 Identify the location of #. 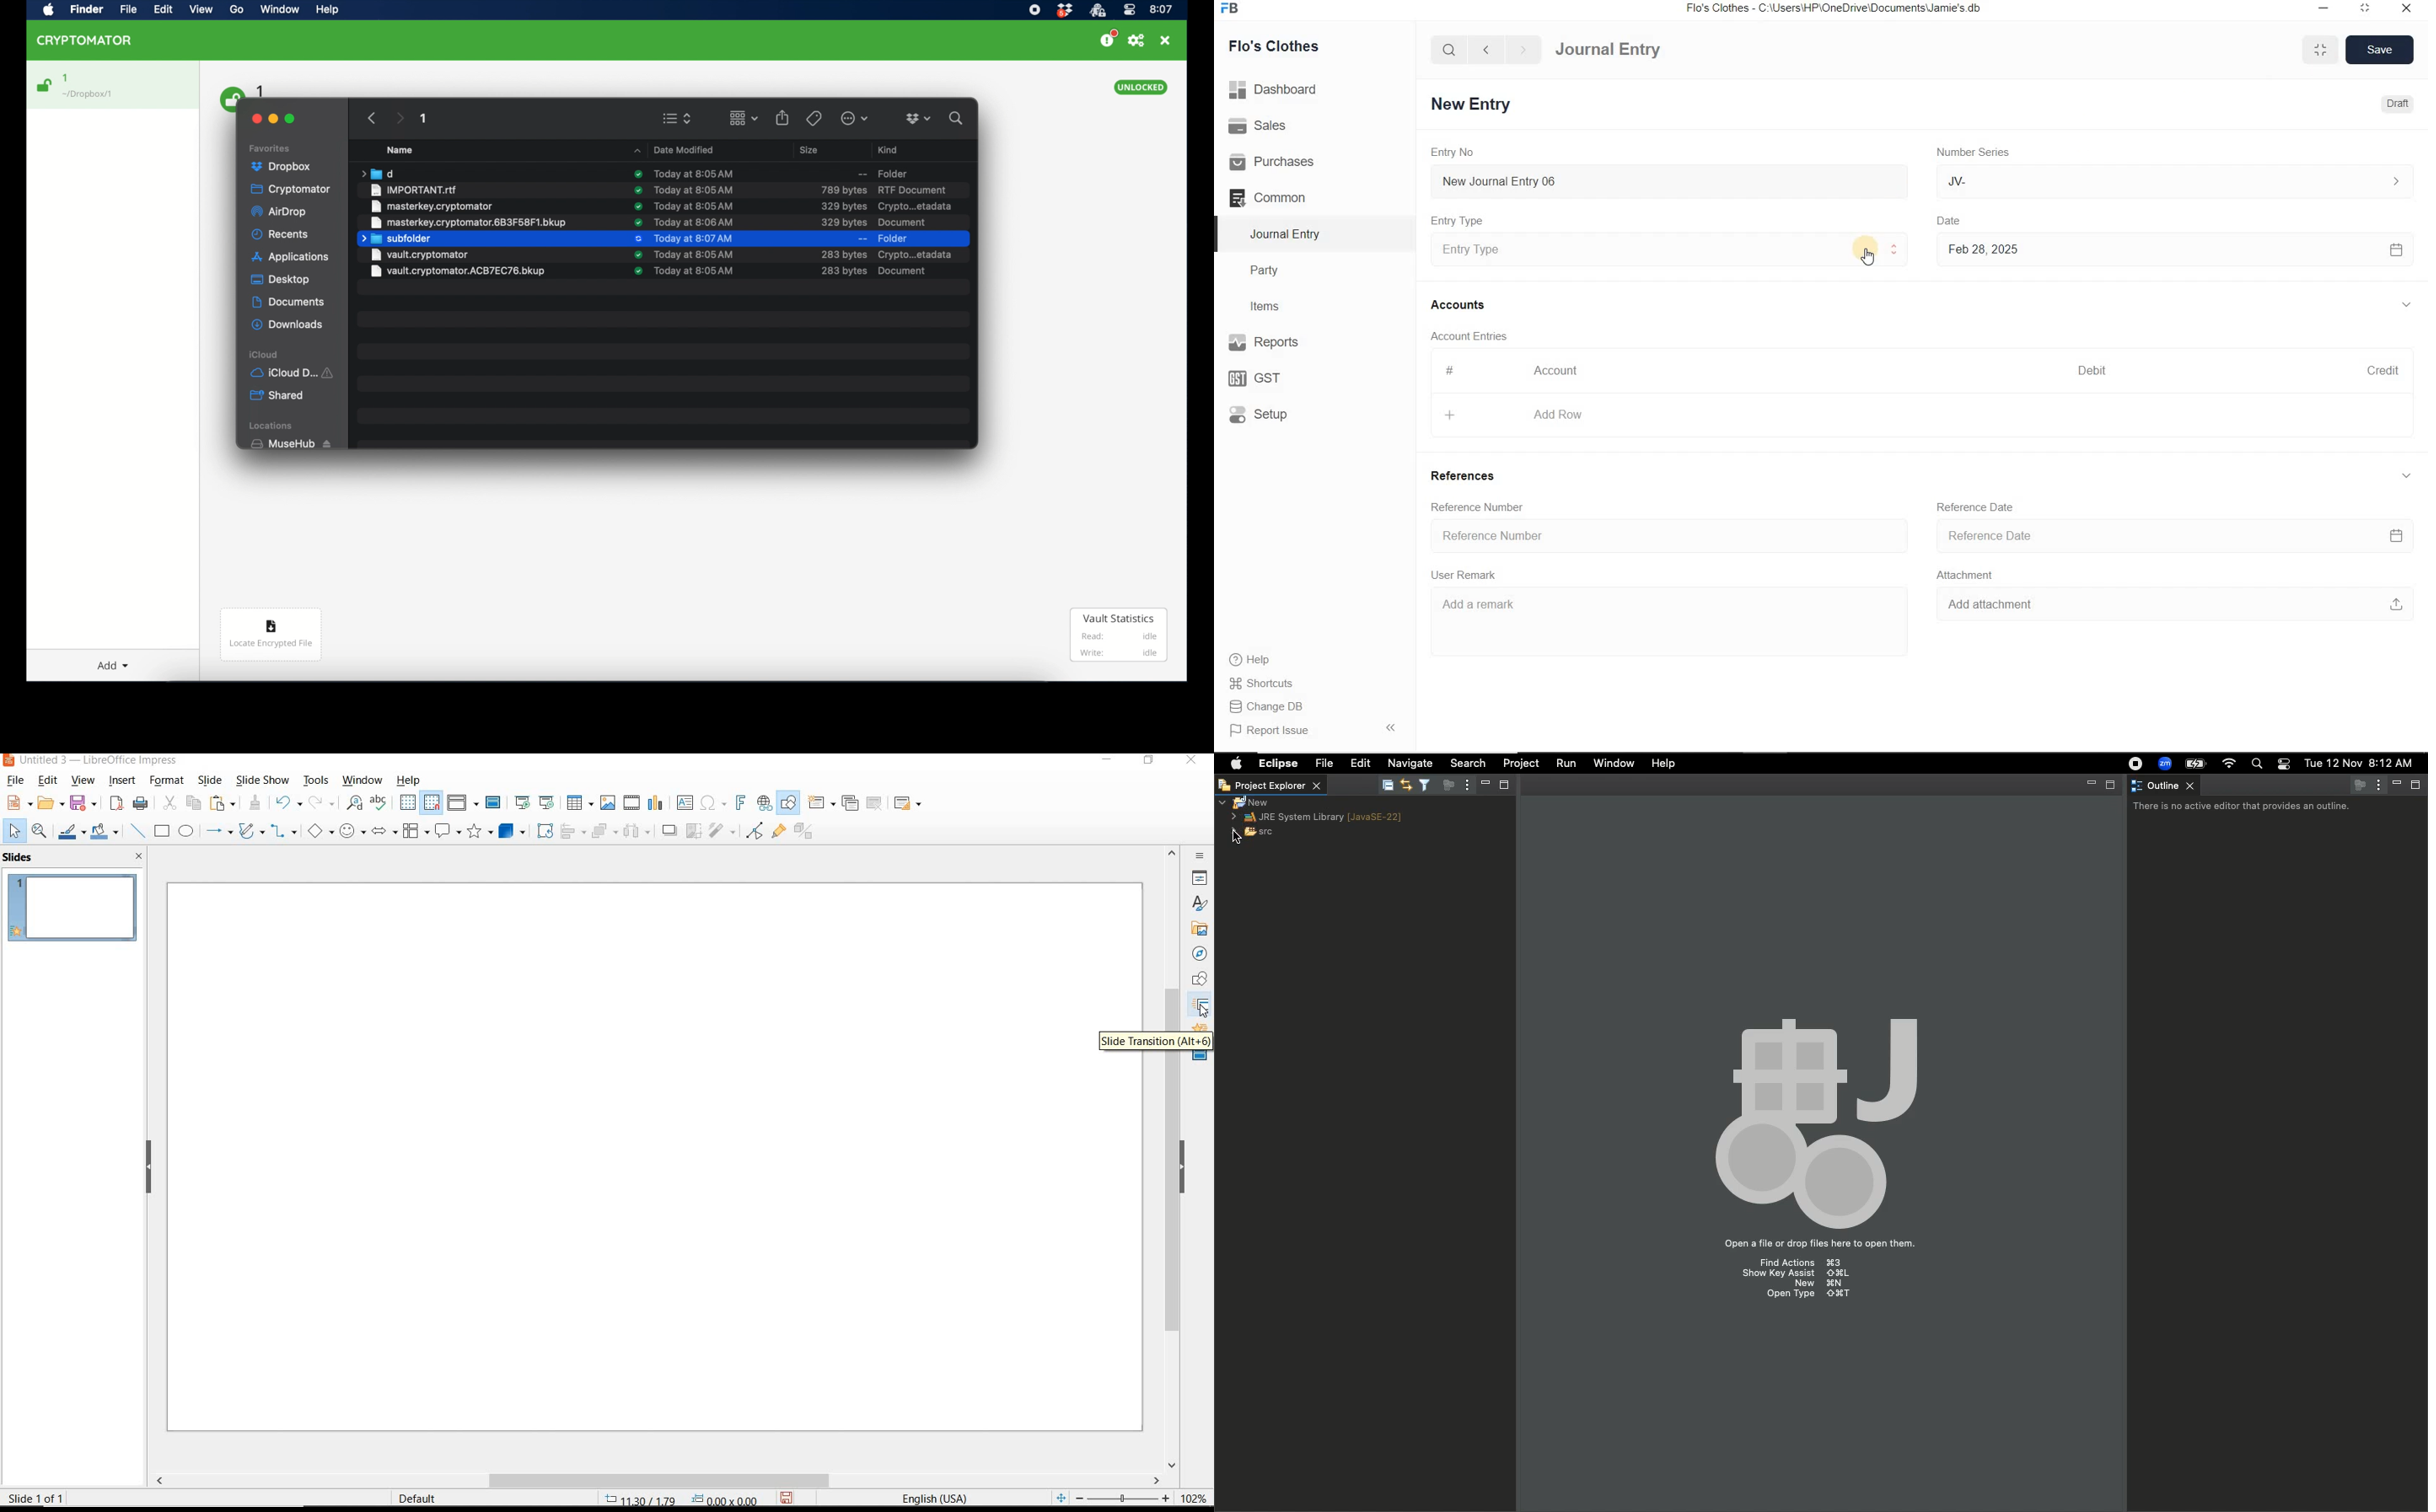
(1450, 371).